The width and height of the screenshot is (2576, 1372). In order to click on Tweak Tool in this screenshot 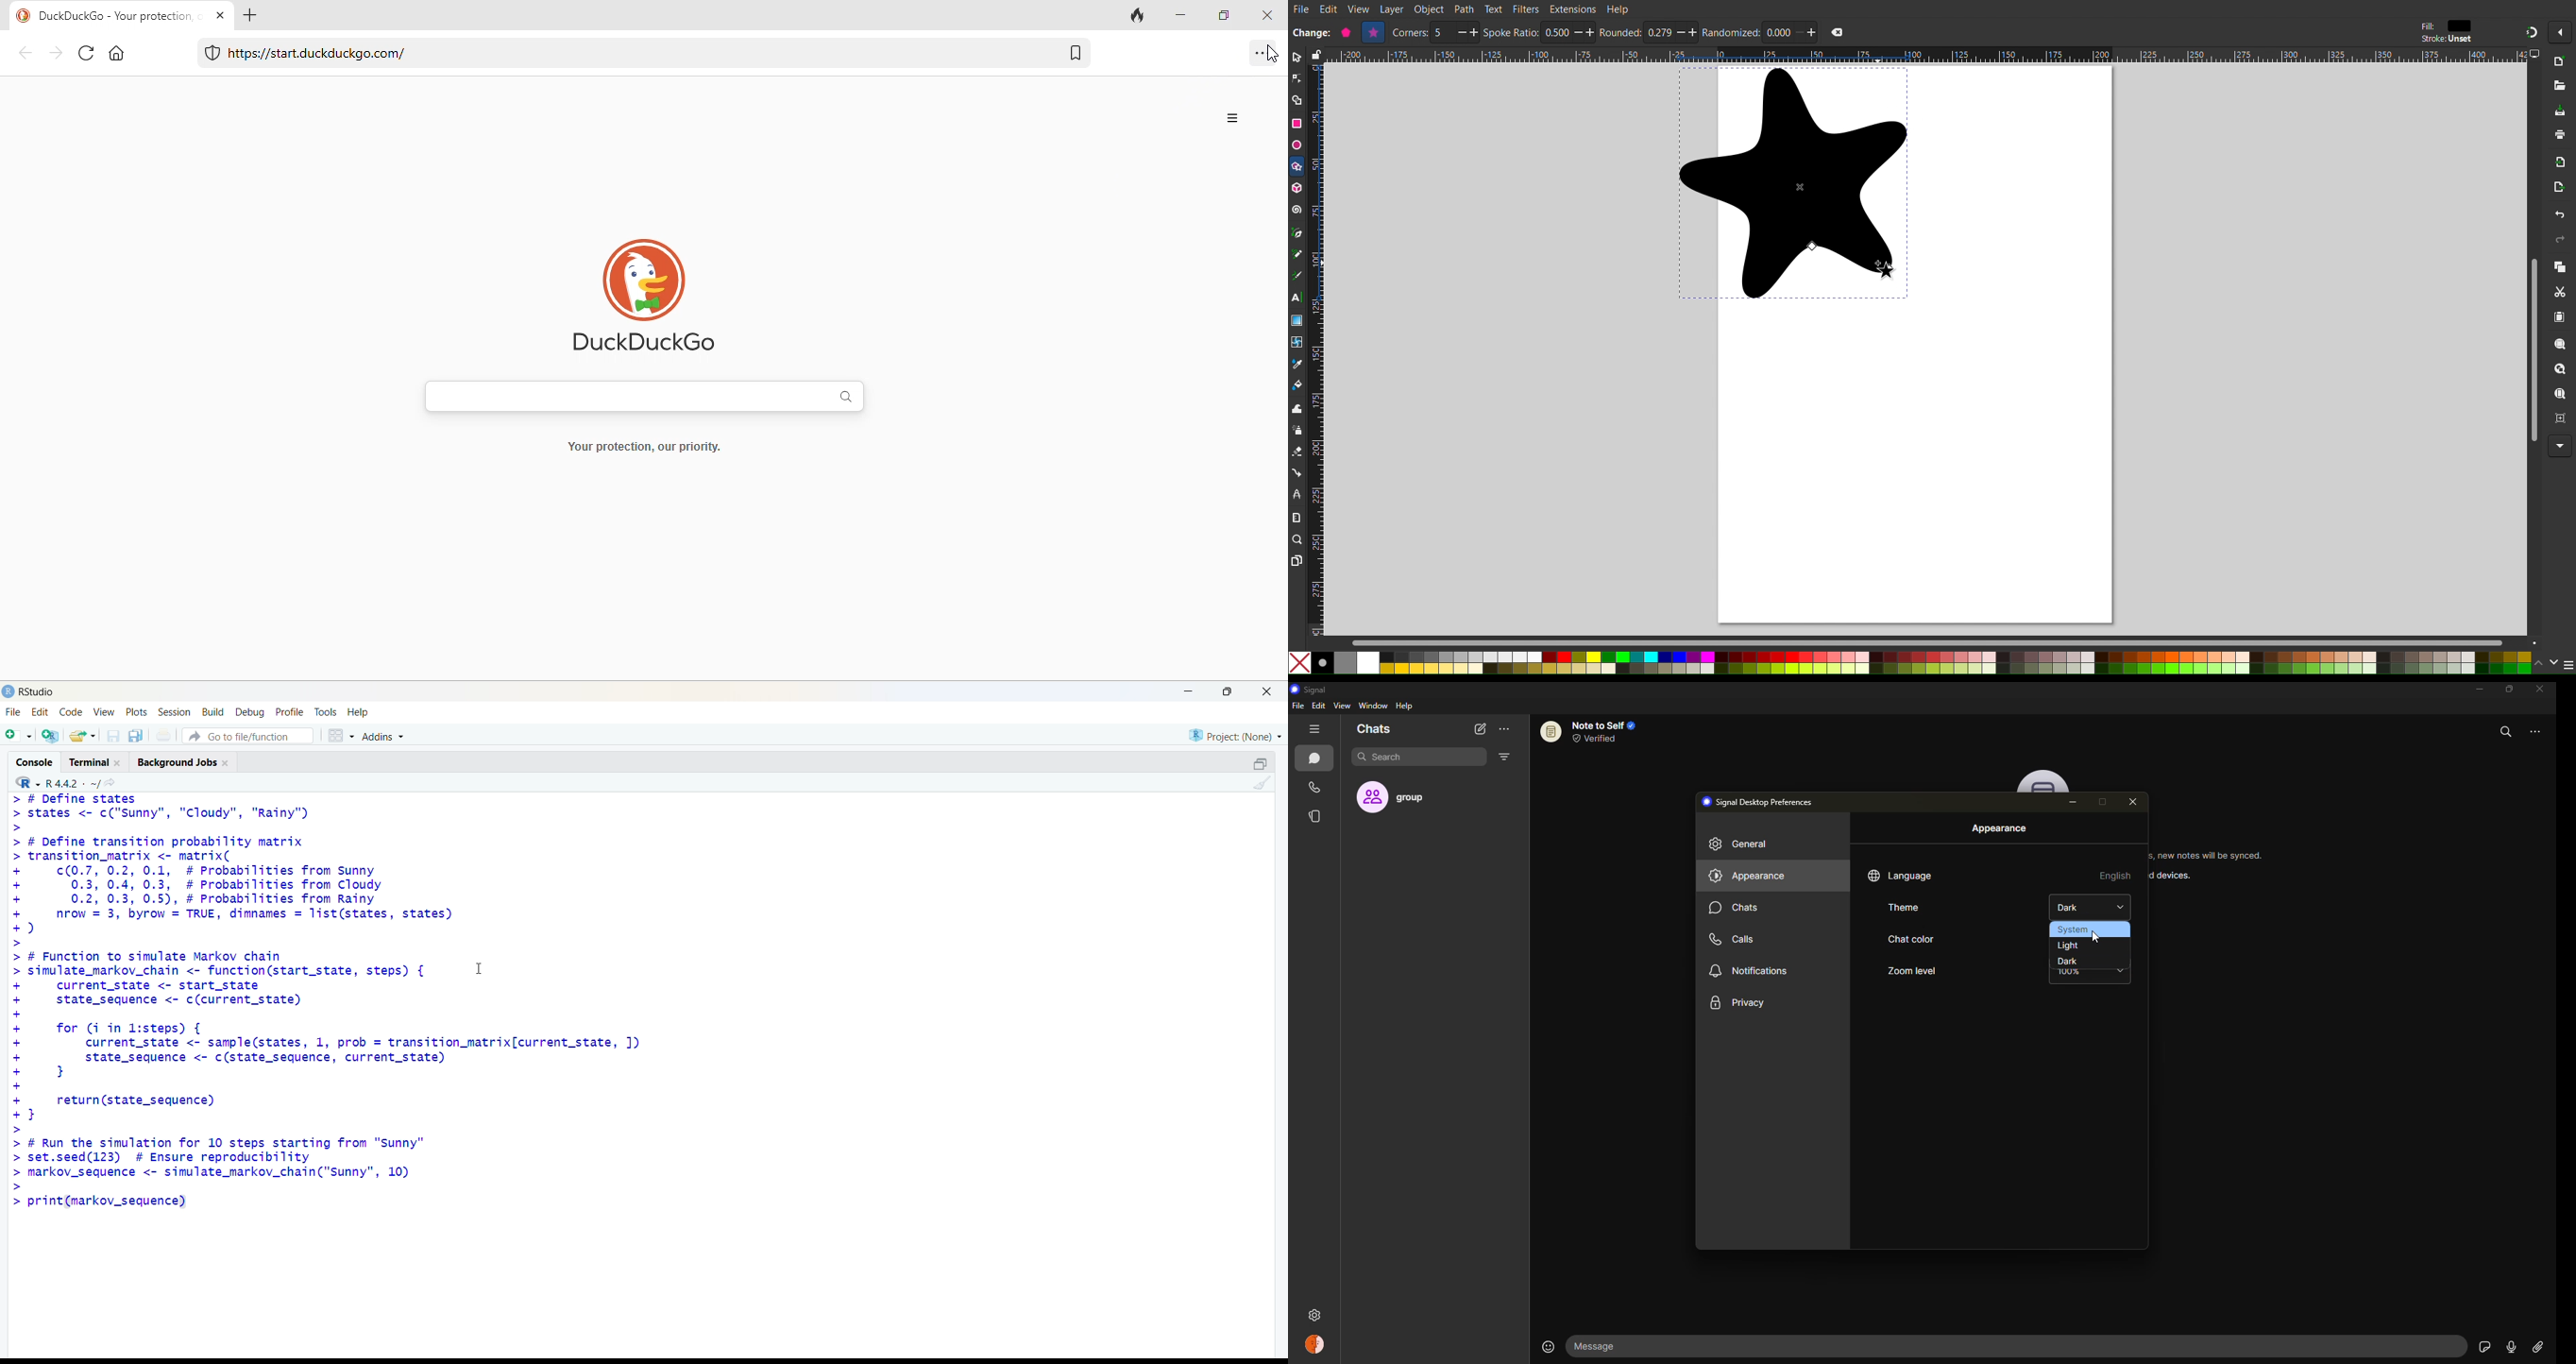, I will do `click(1297, 409)`.